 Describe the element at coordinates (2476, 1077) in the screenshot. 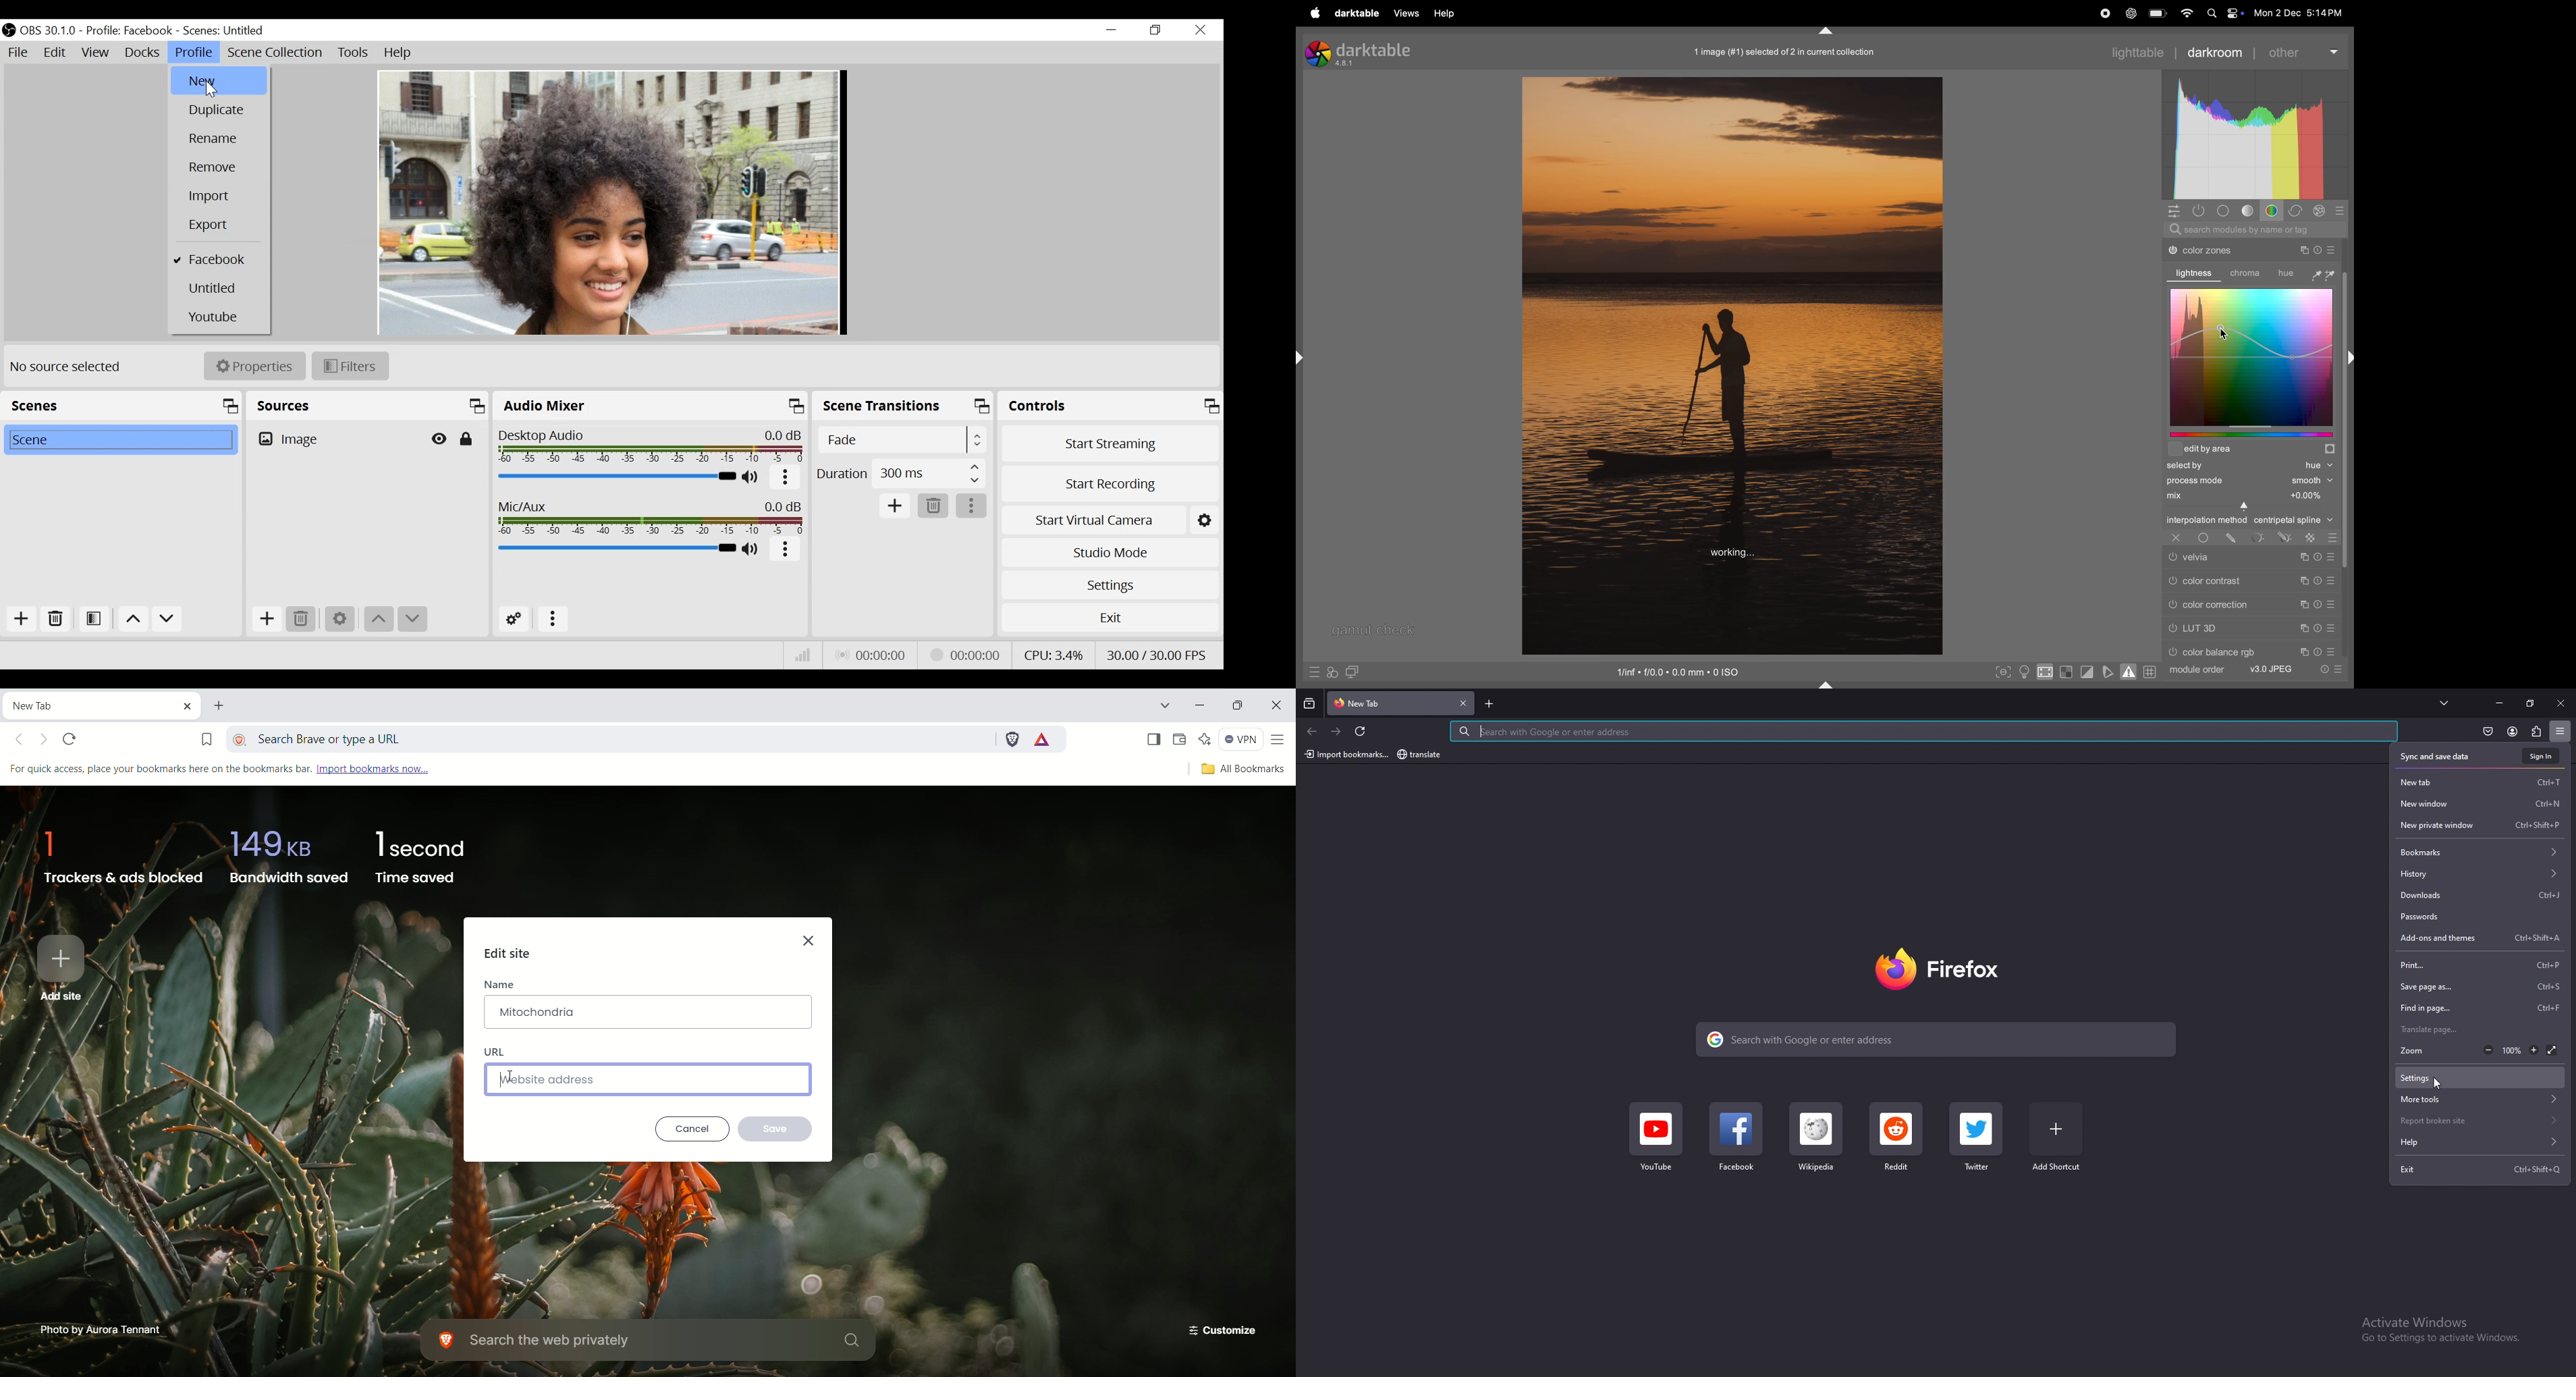

I see `settings` at that location.